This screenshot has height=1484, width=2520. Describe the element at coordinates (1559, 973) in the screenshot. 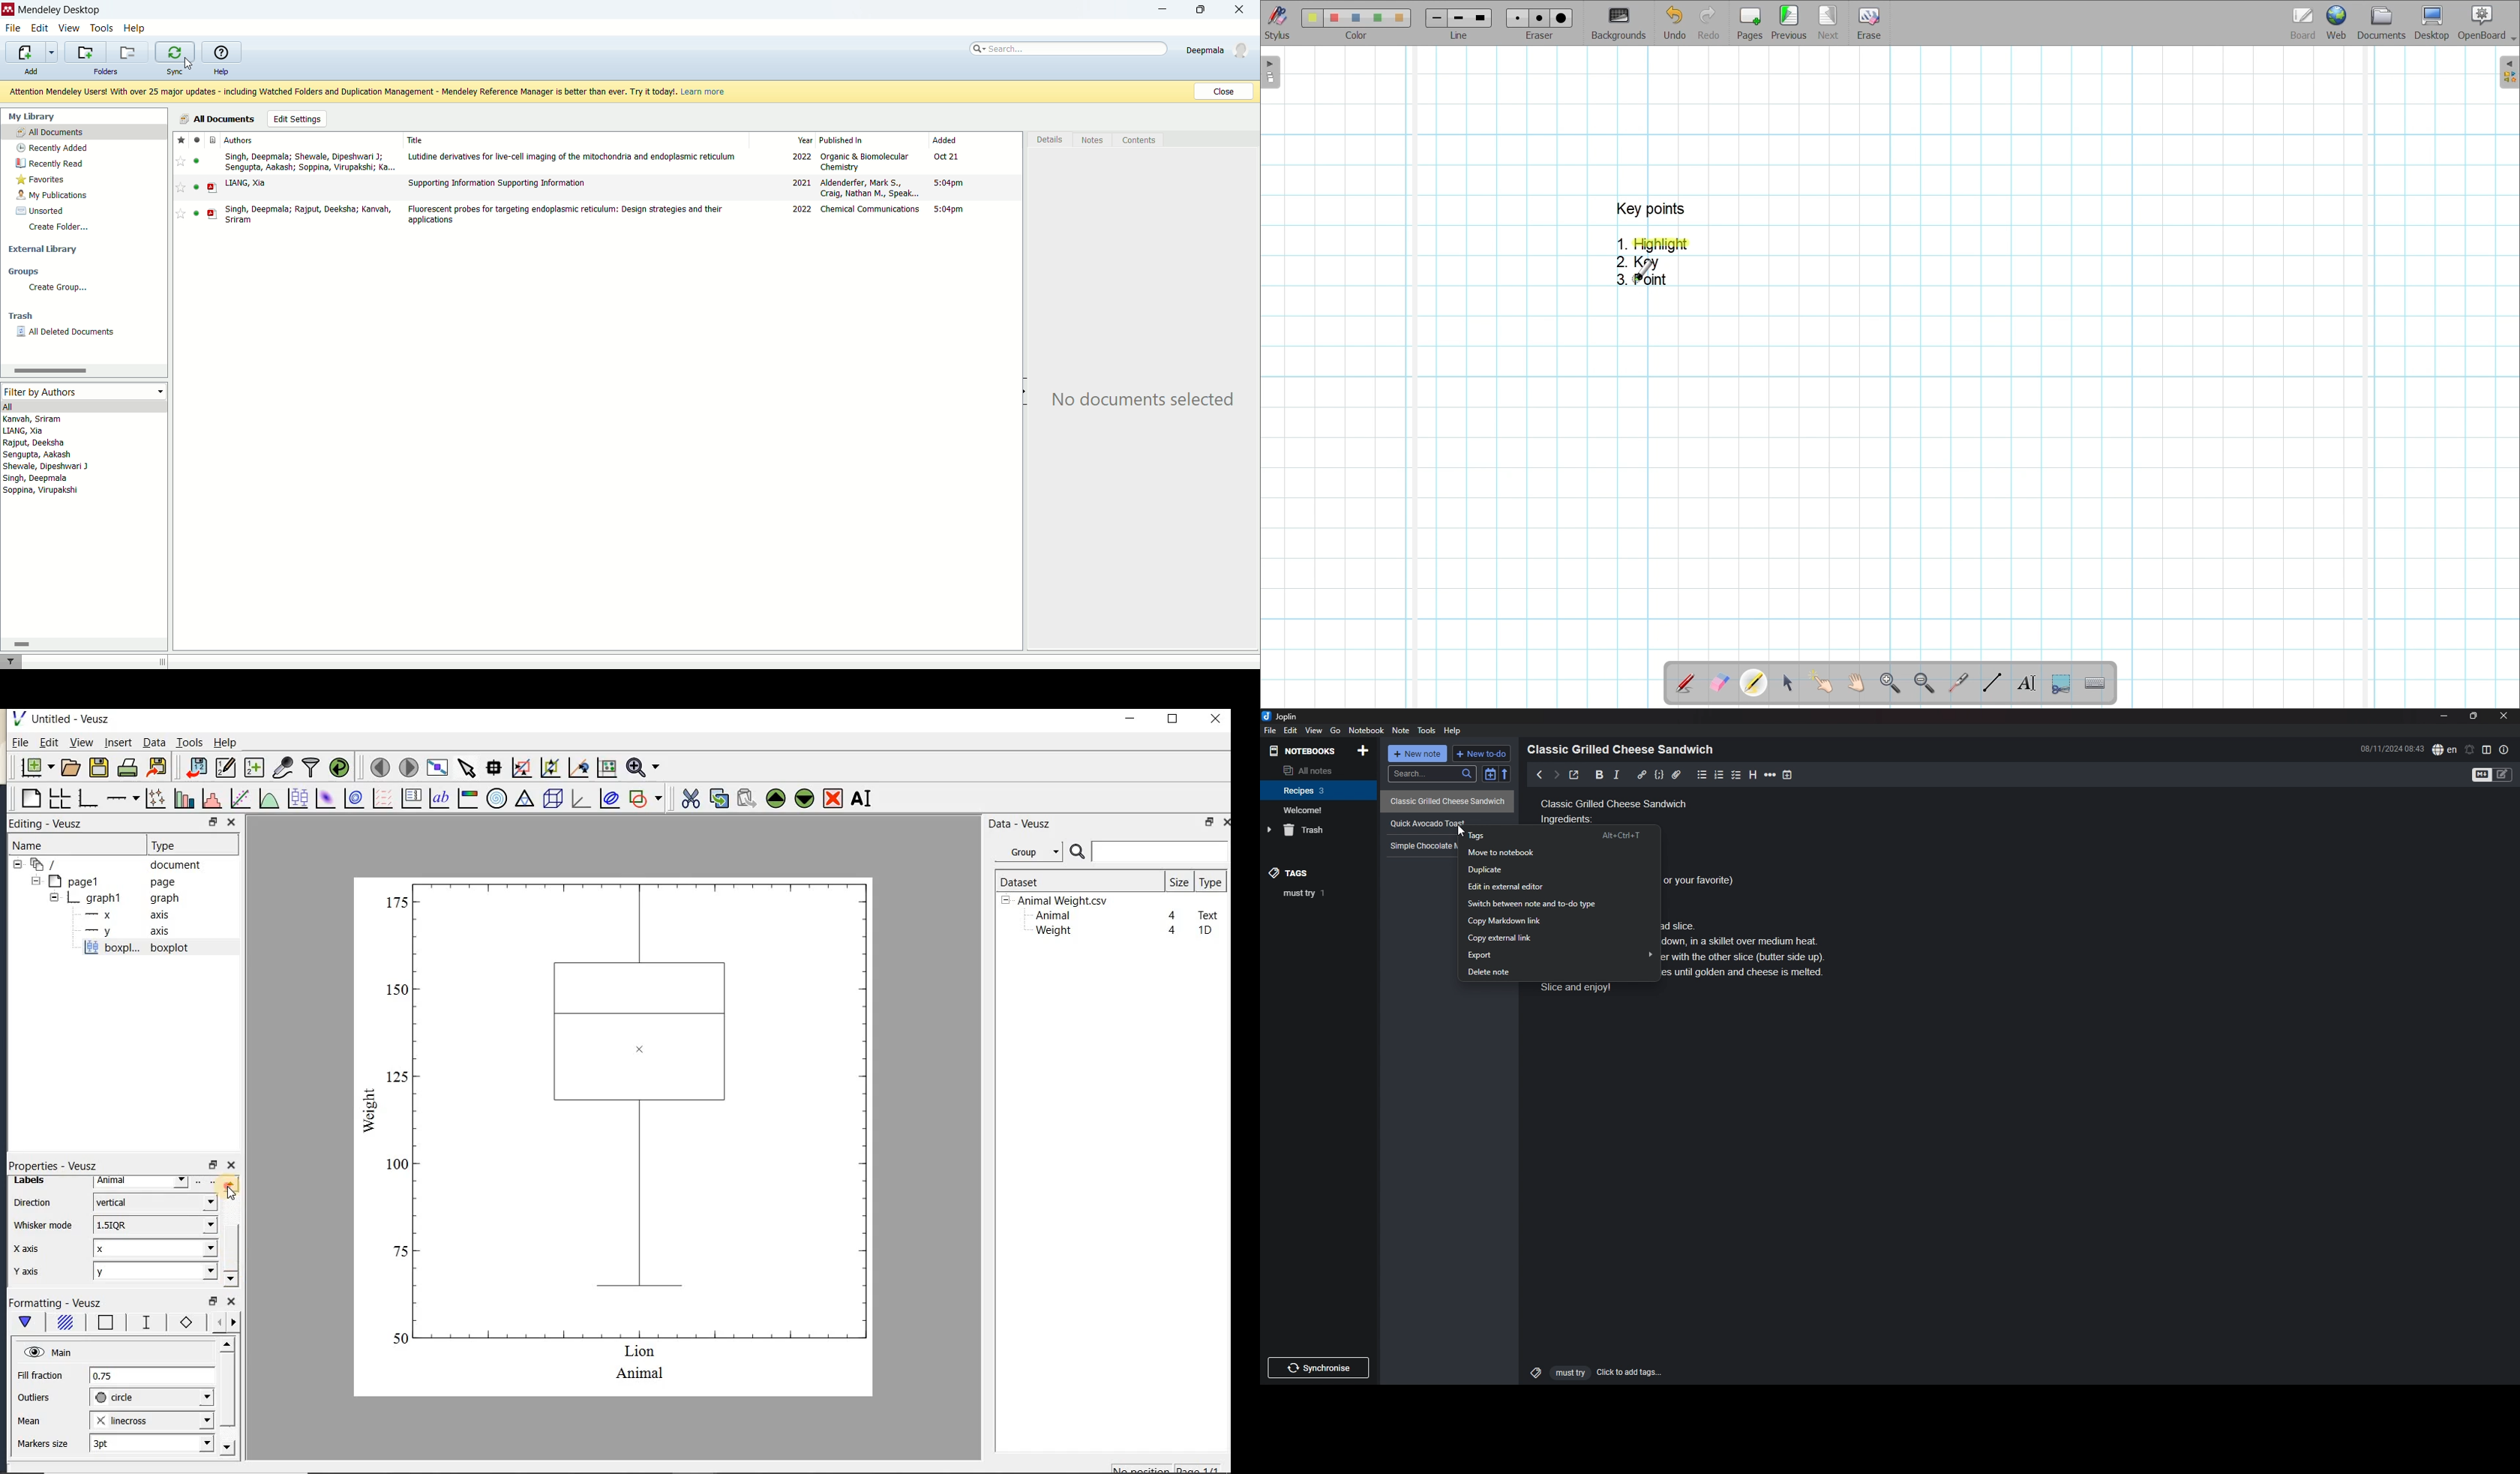

I see `delete note` at that location.